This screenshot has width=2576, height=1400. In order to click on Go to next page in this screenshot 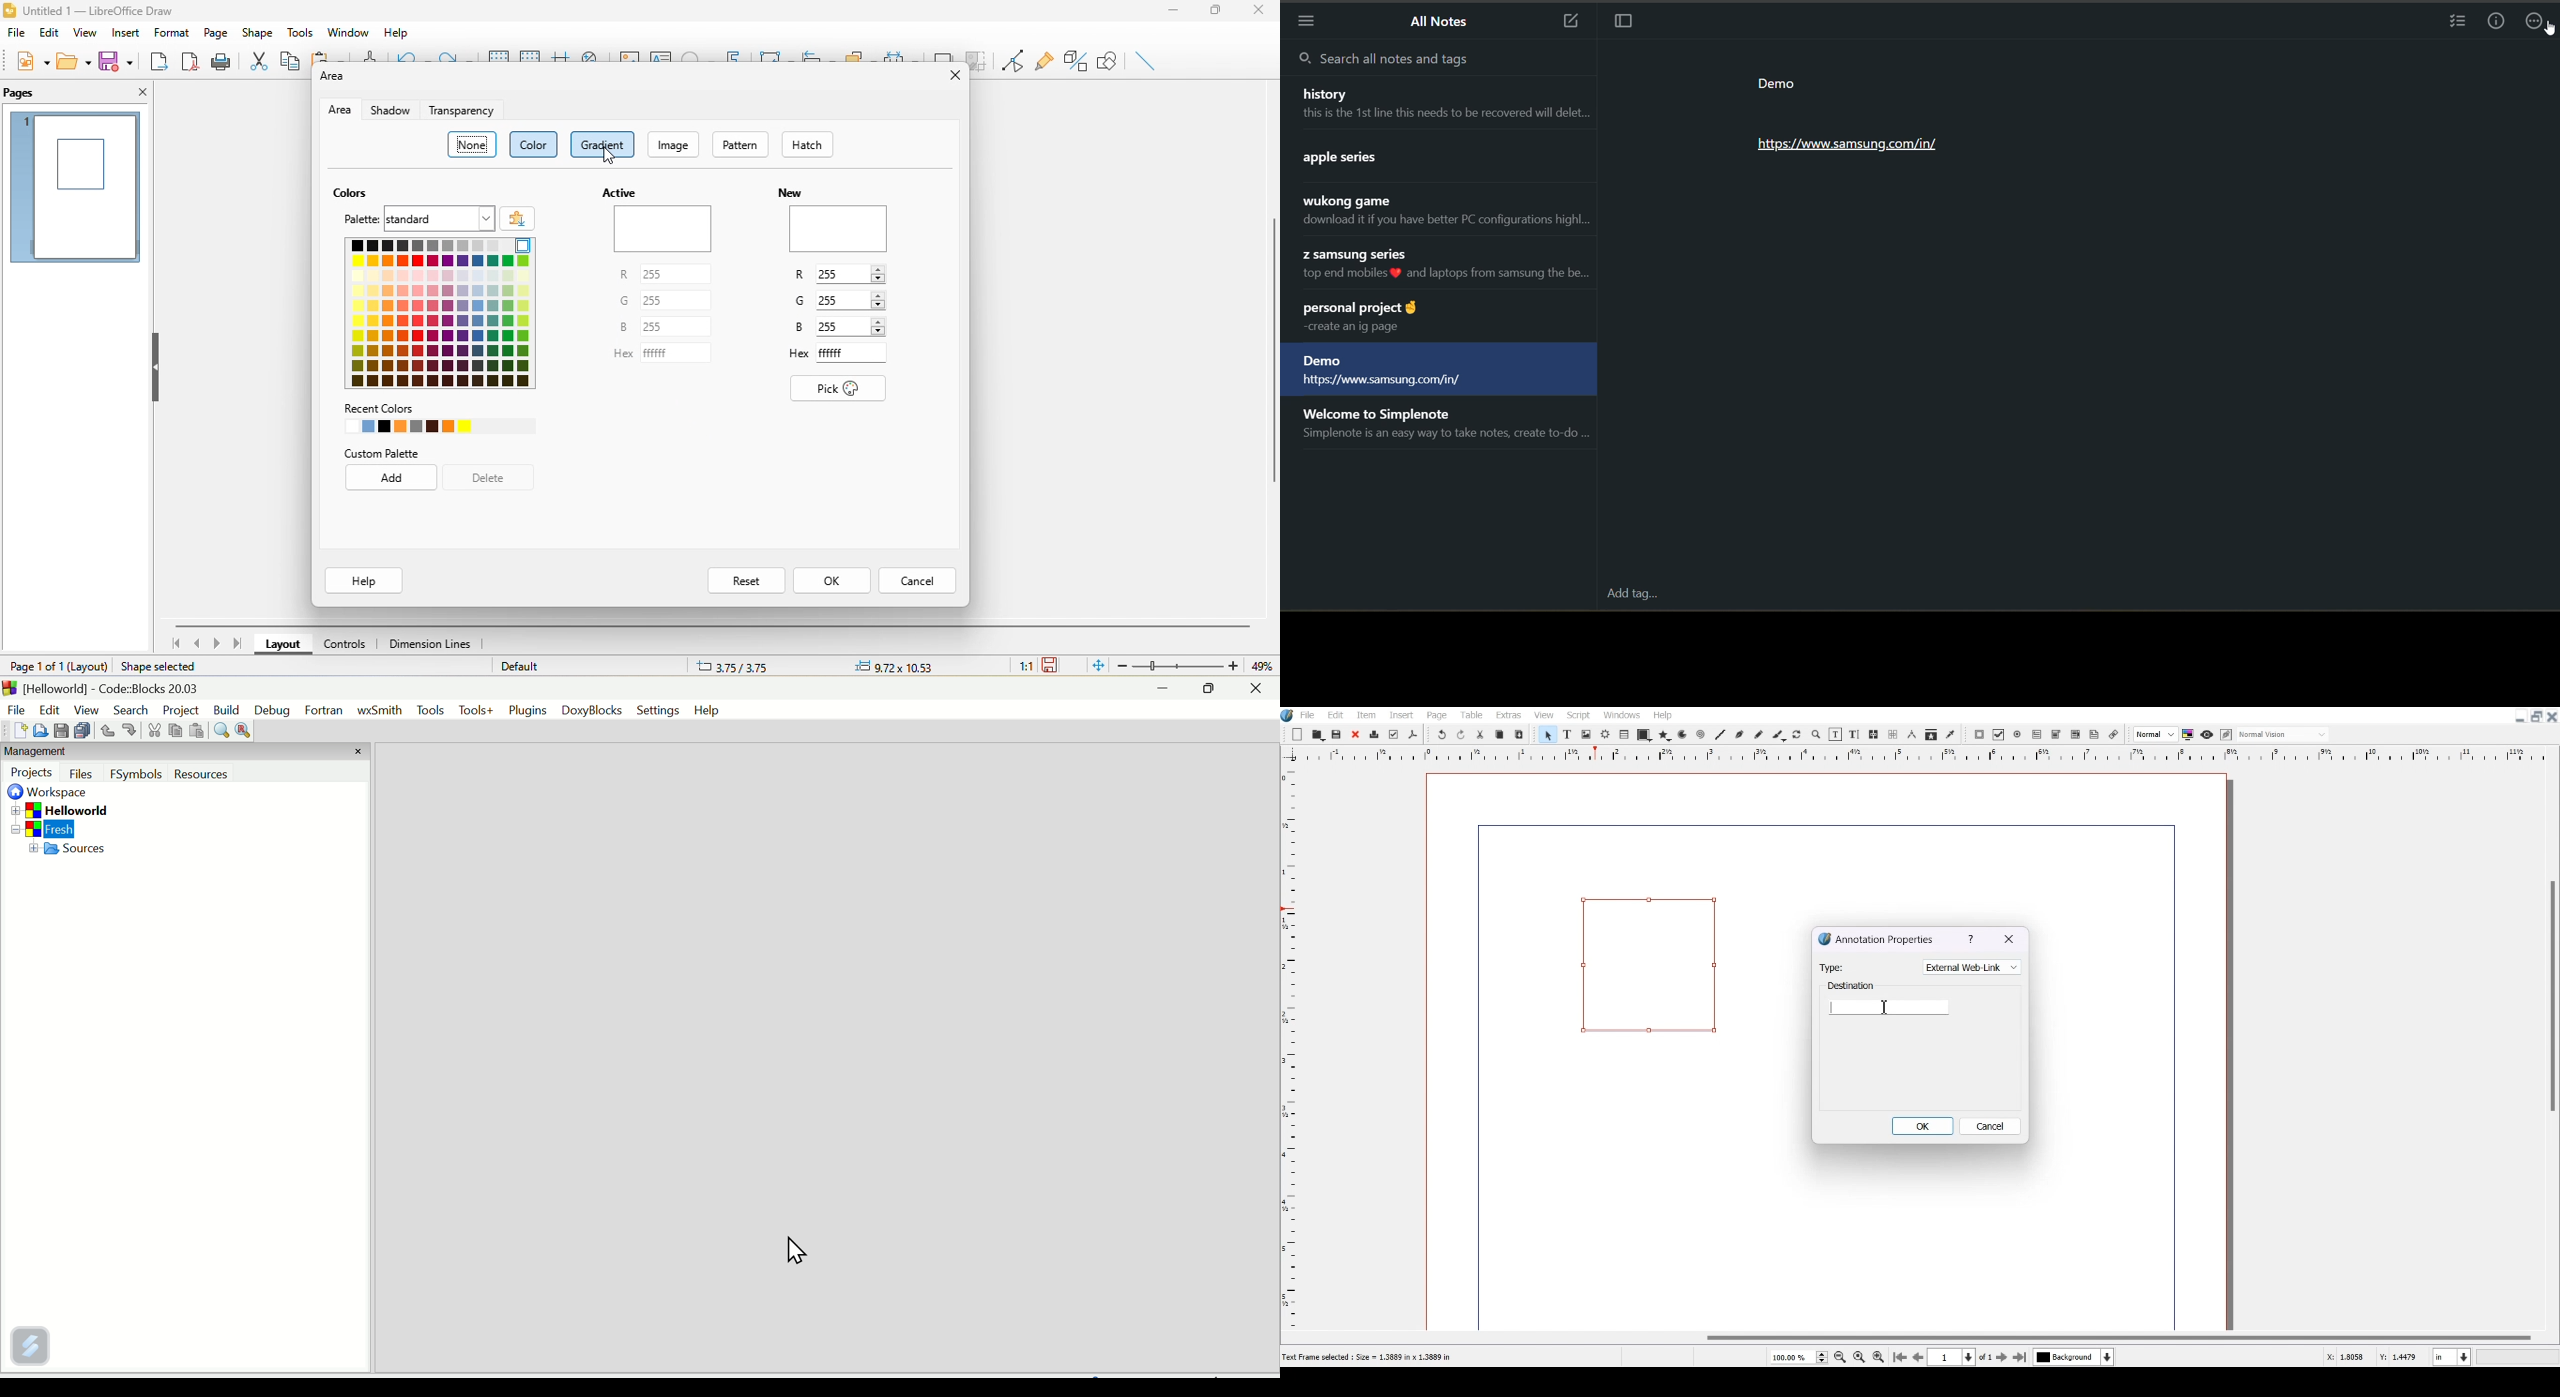, I will do `click(2003, 1357)`.